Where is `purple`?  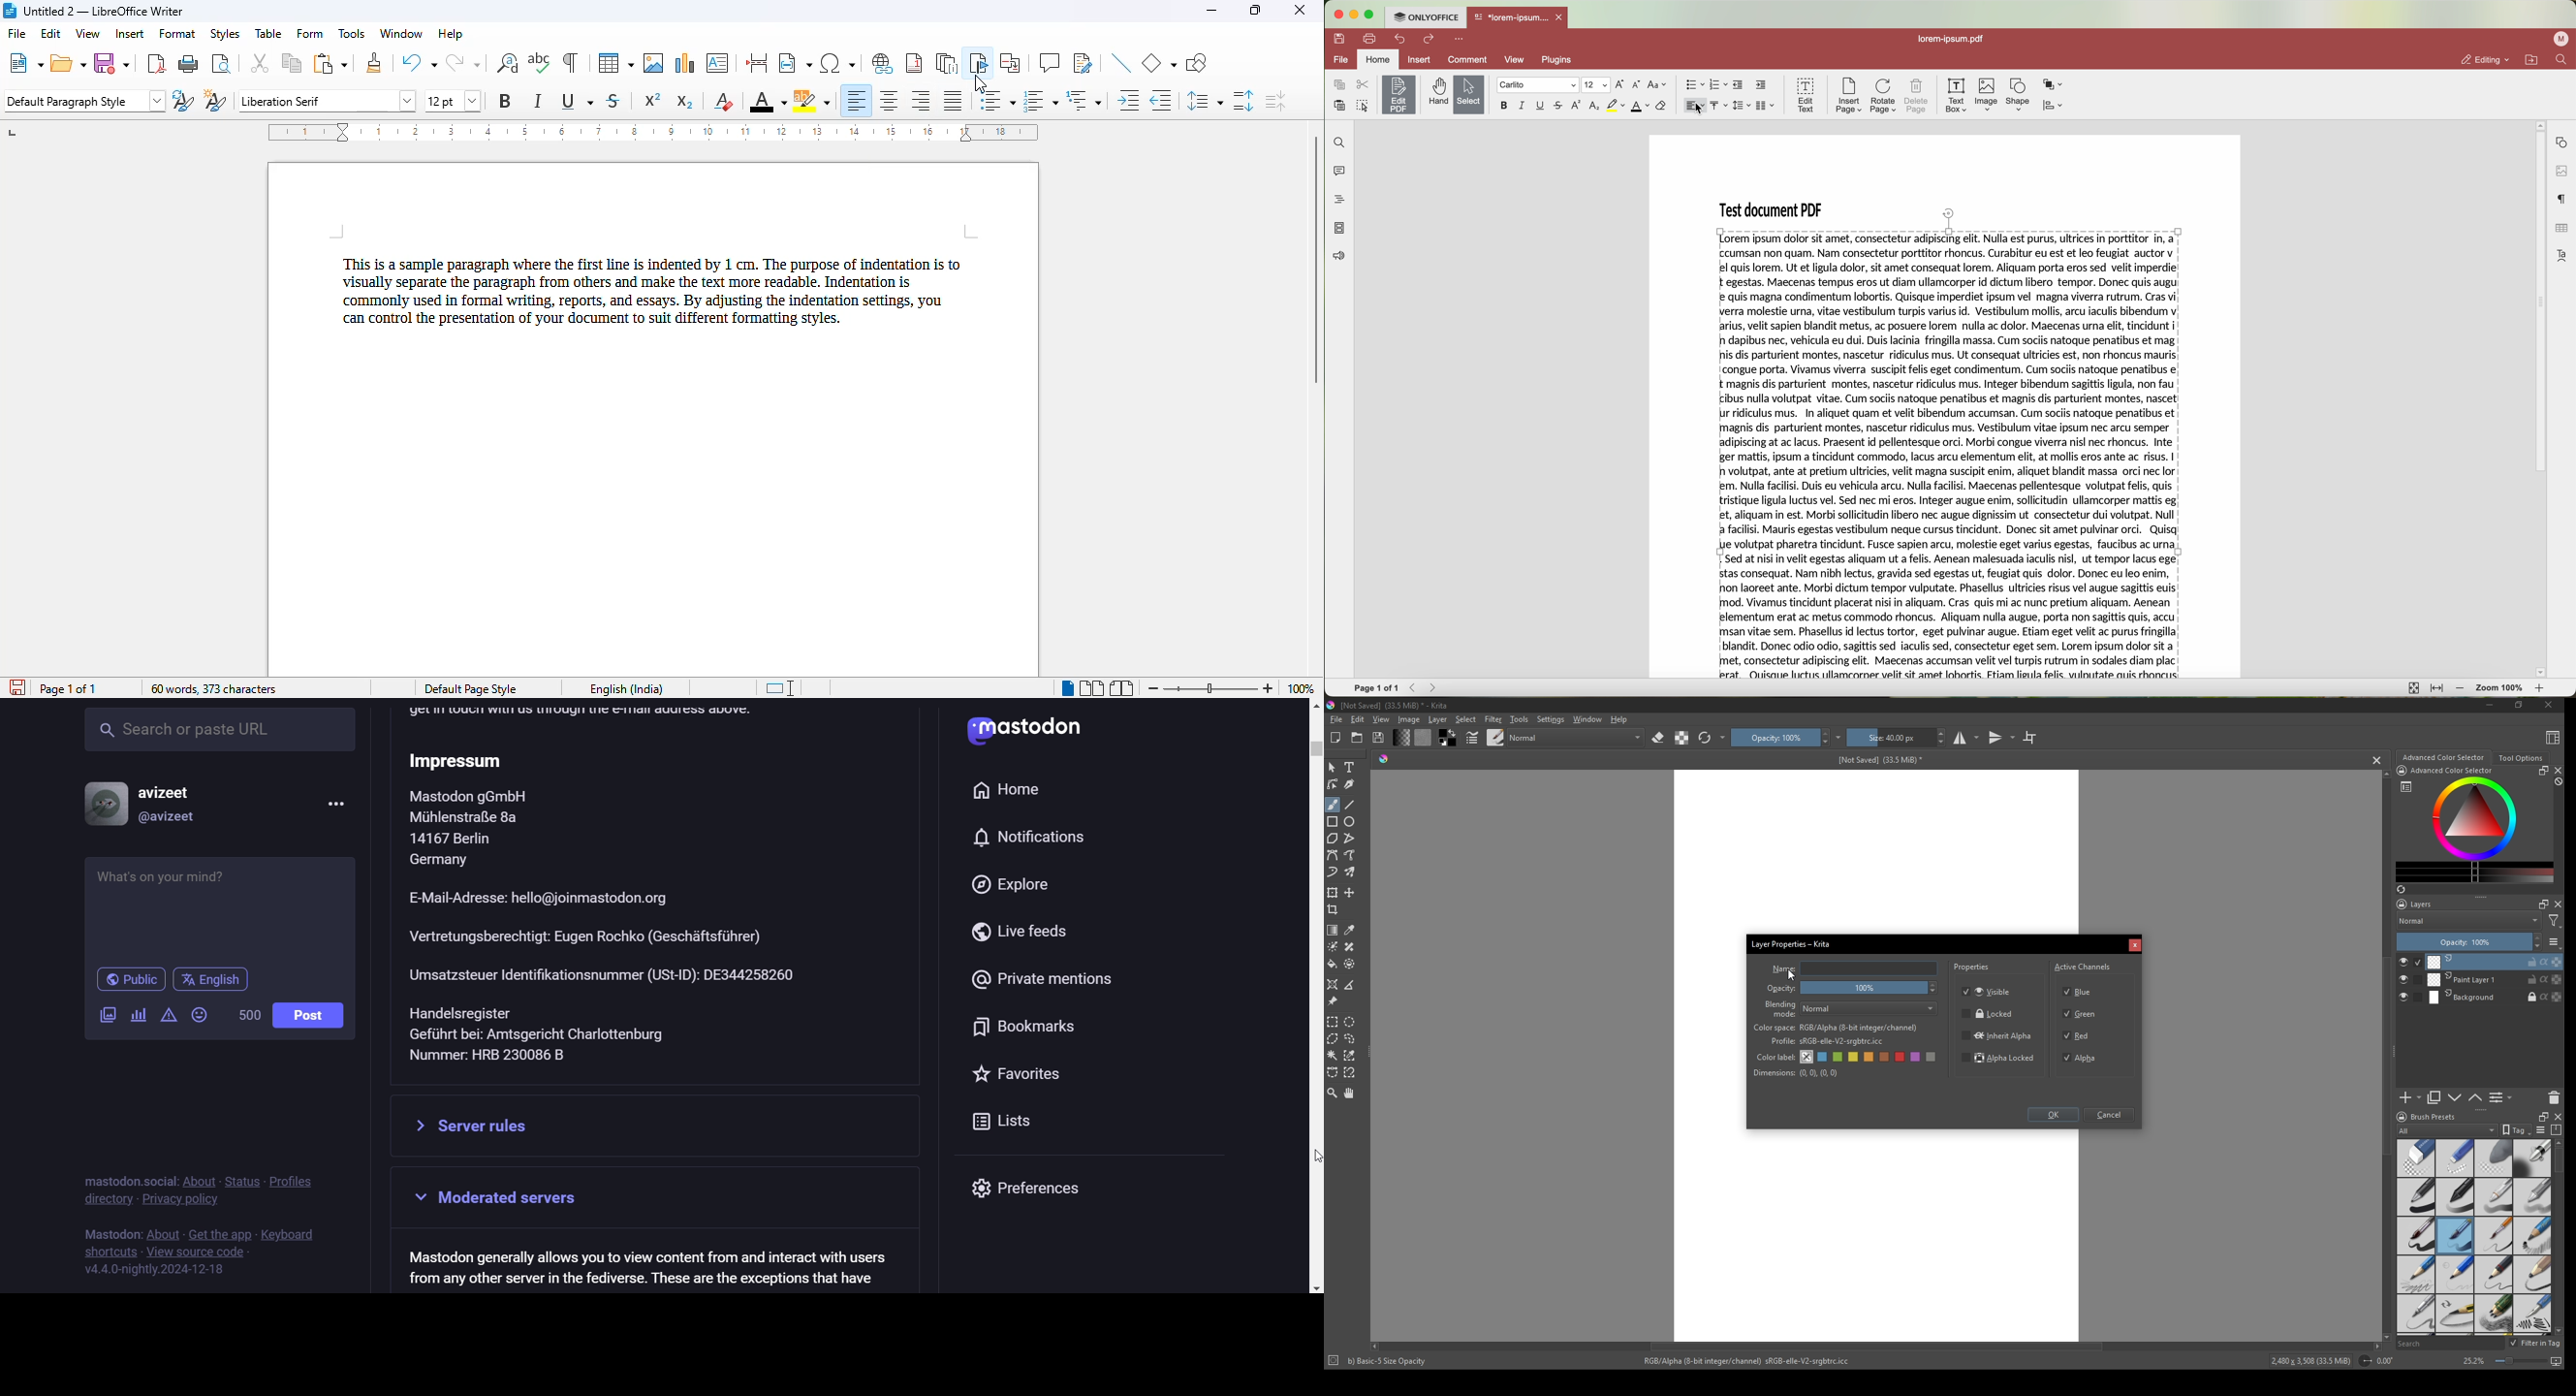 purple is located at coordinates (1918, 1057).